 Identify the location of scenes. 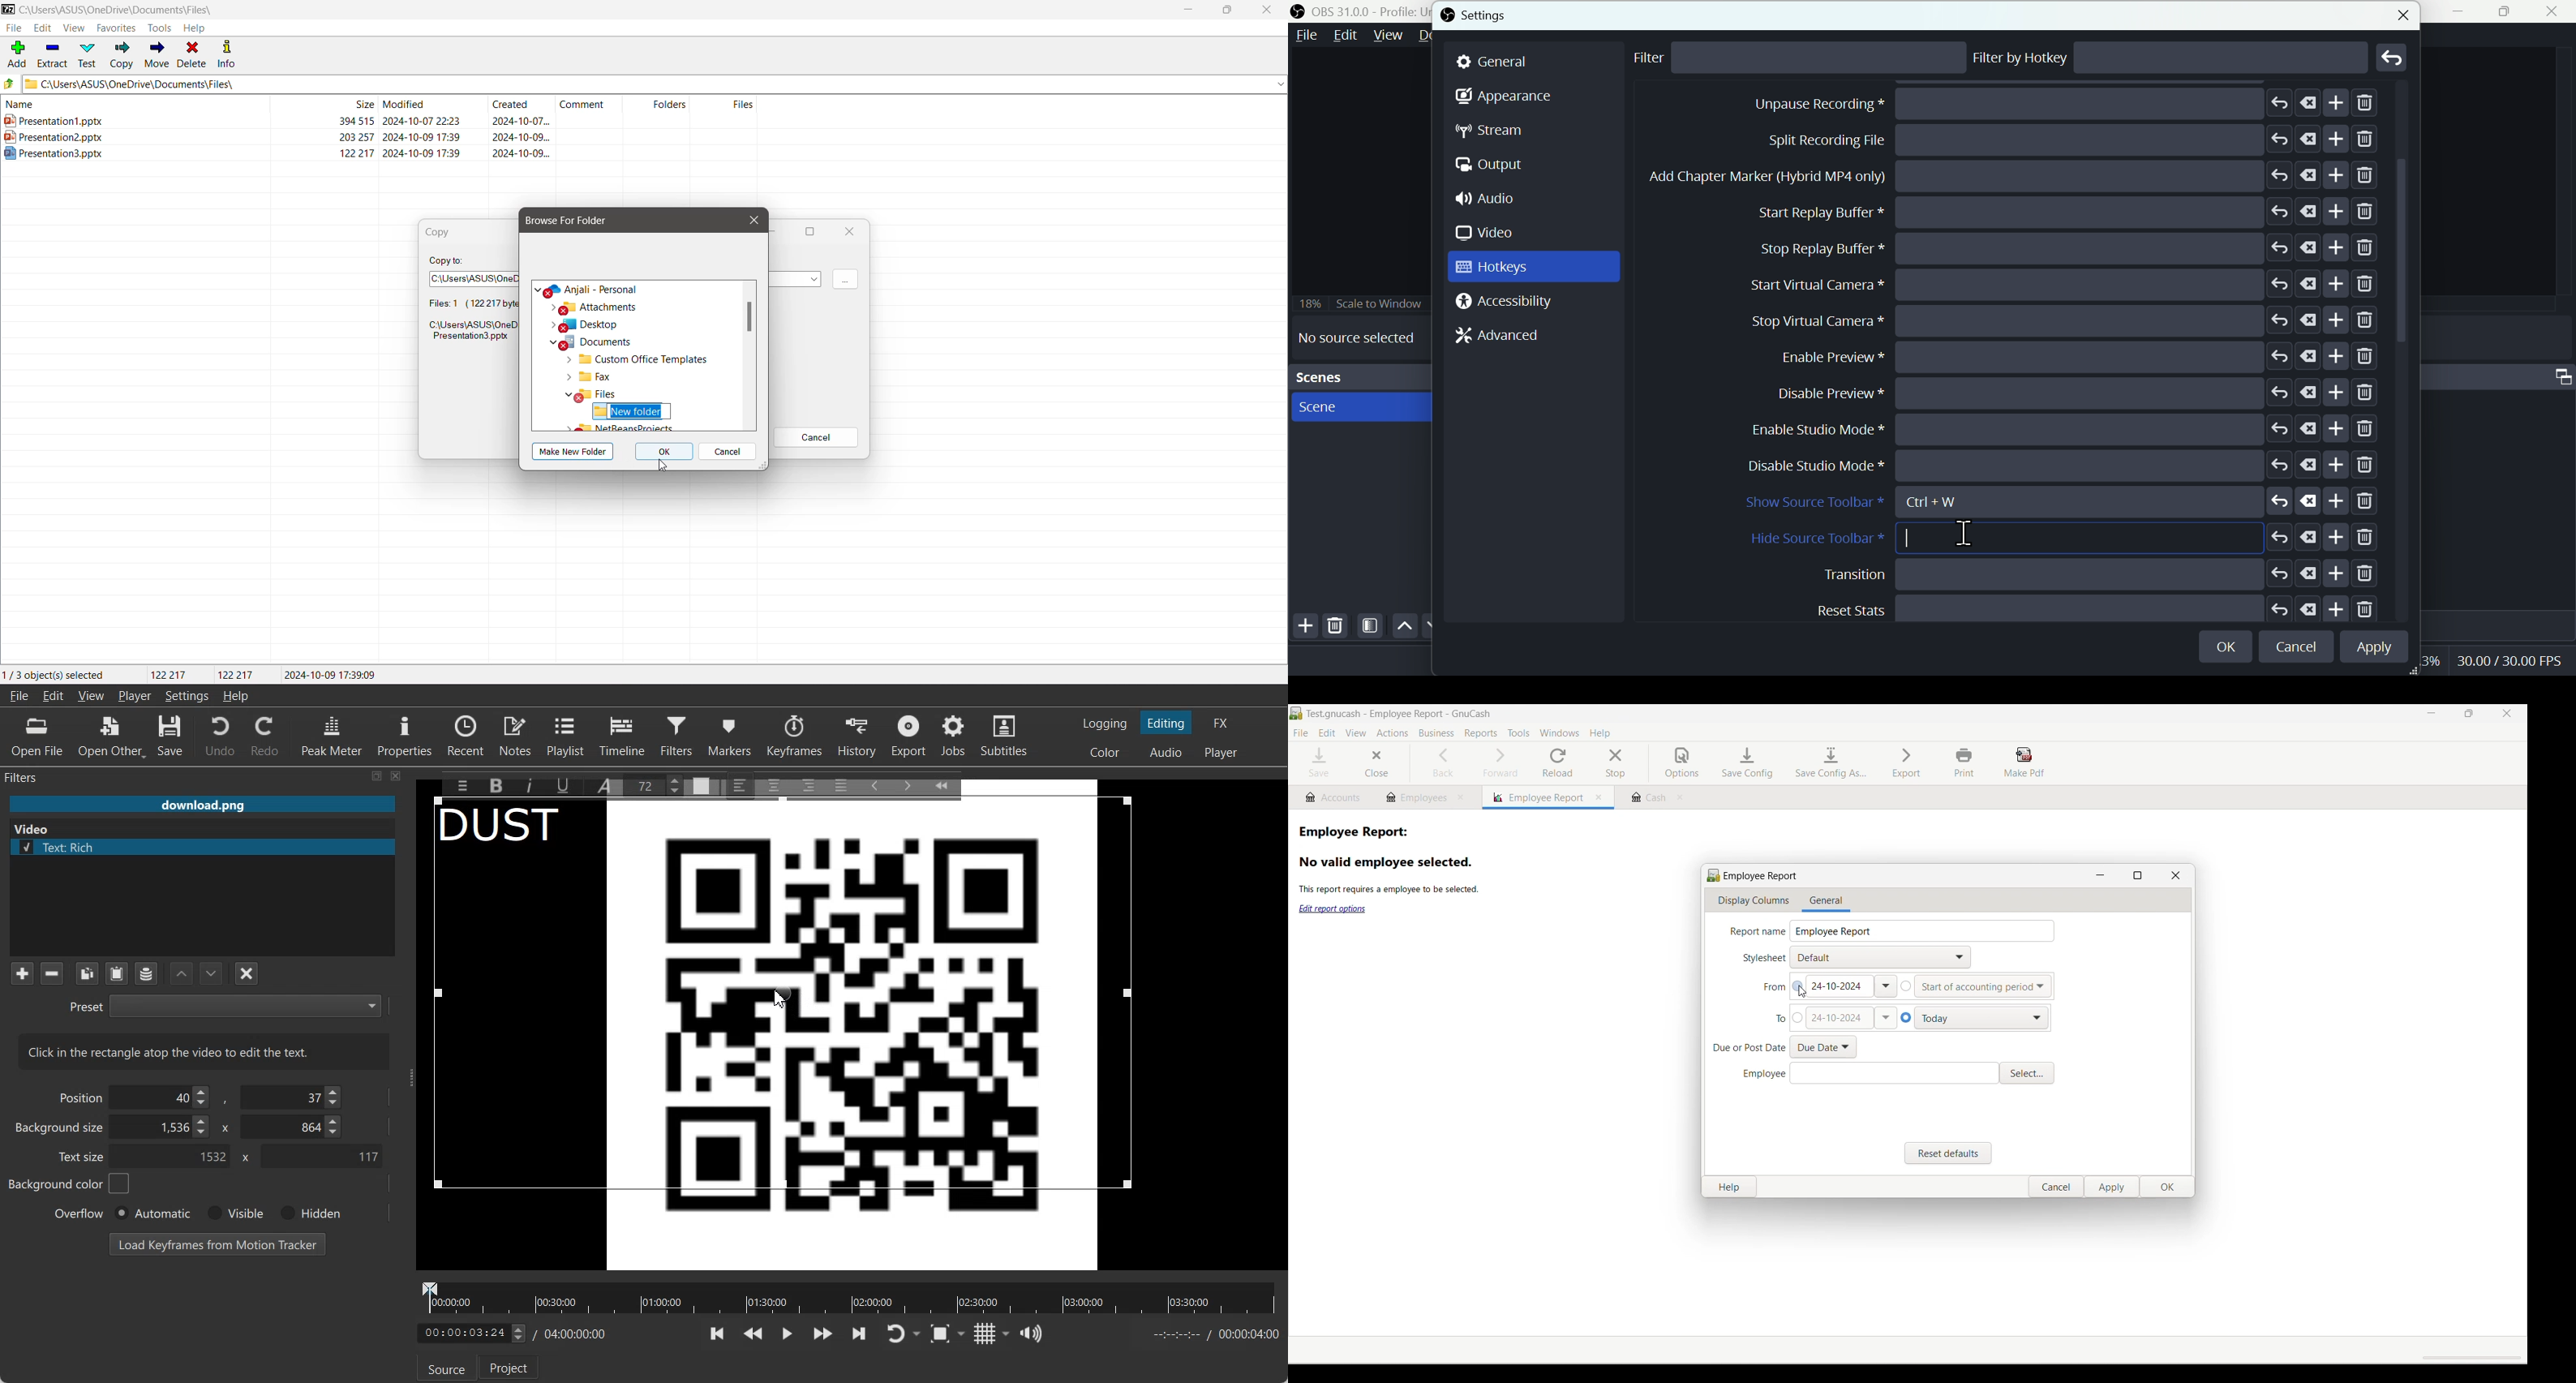
(1359, 407).